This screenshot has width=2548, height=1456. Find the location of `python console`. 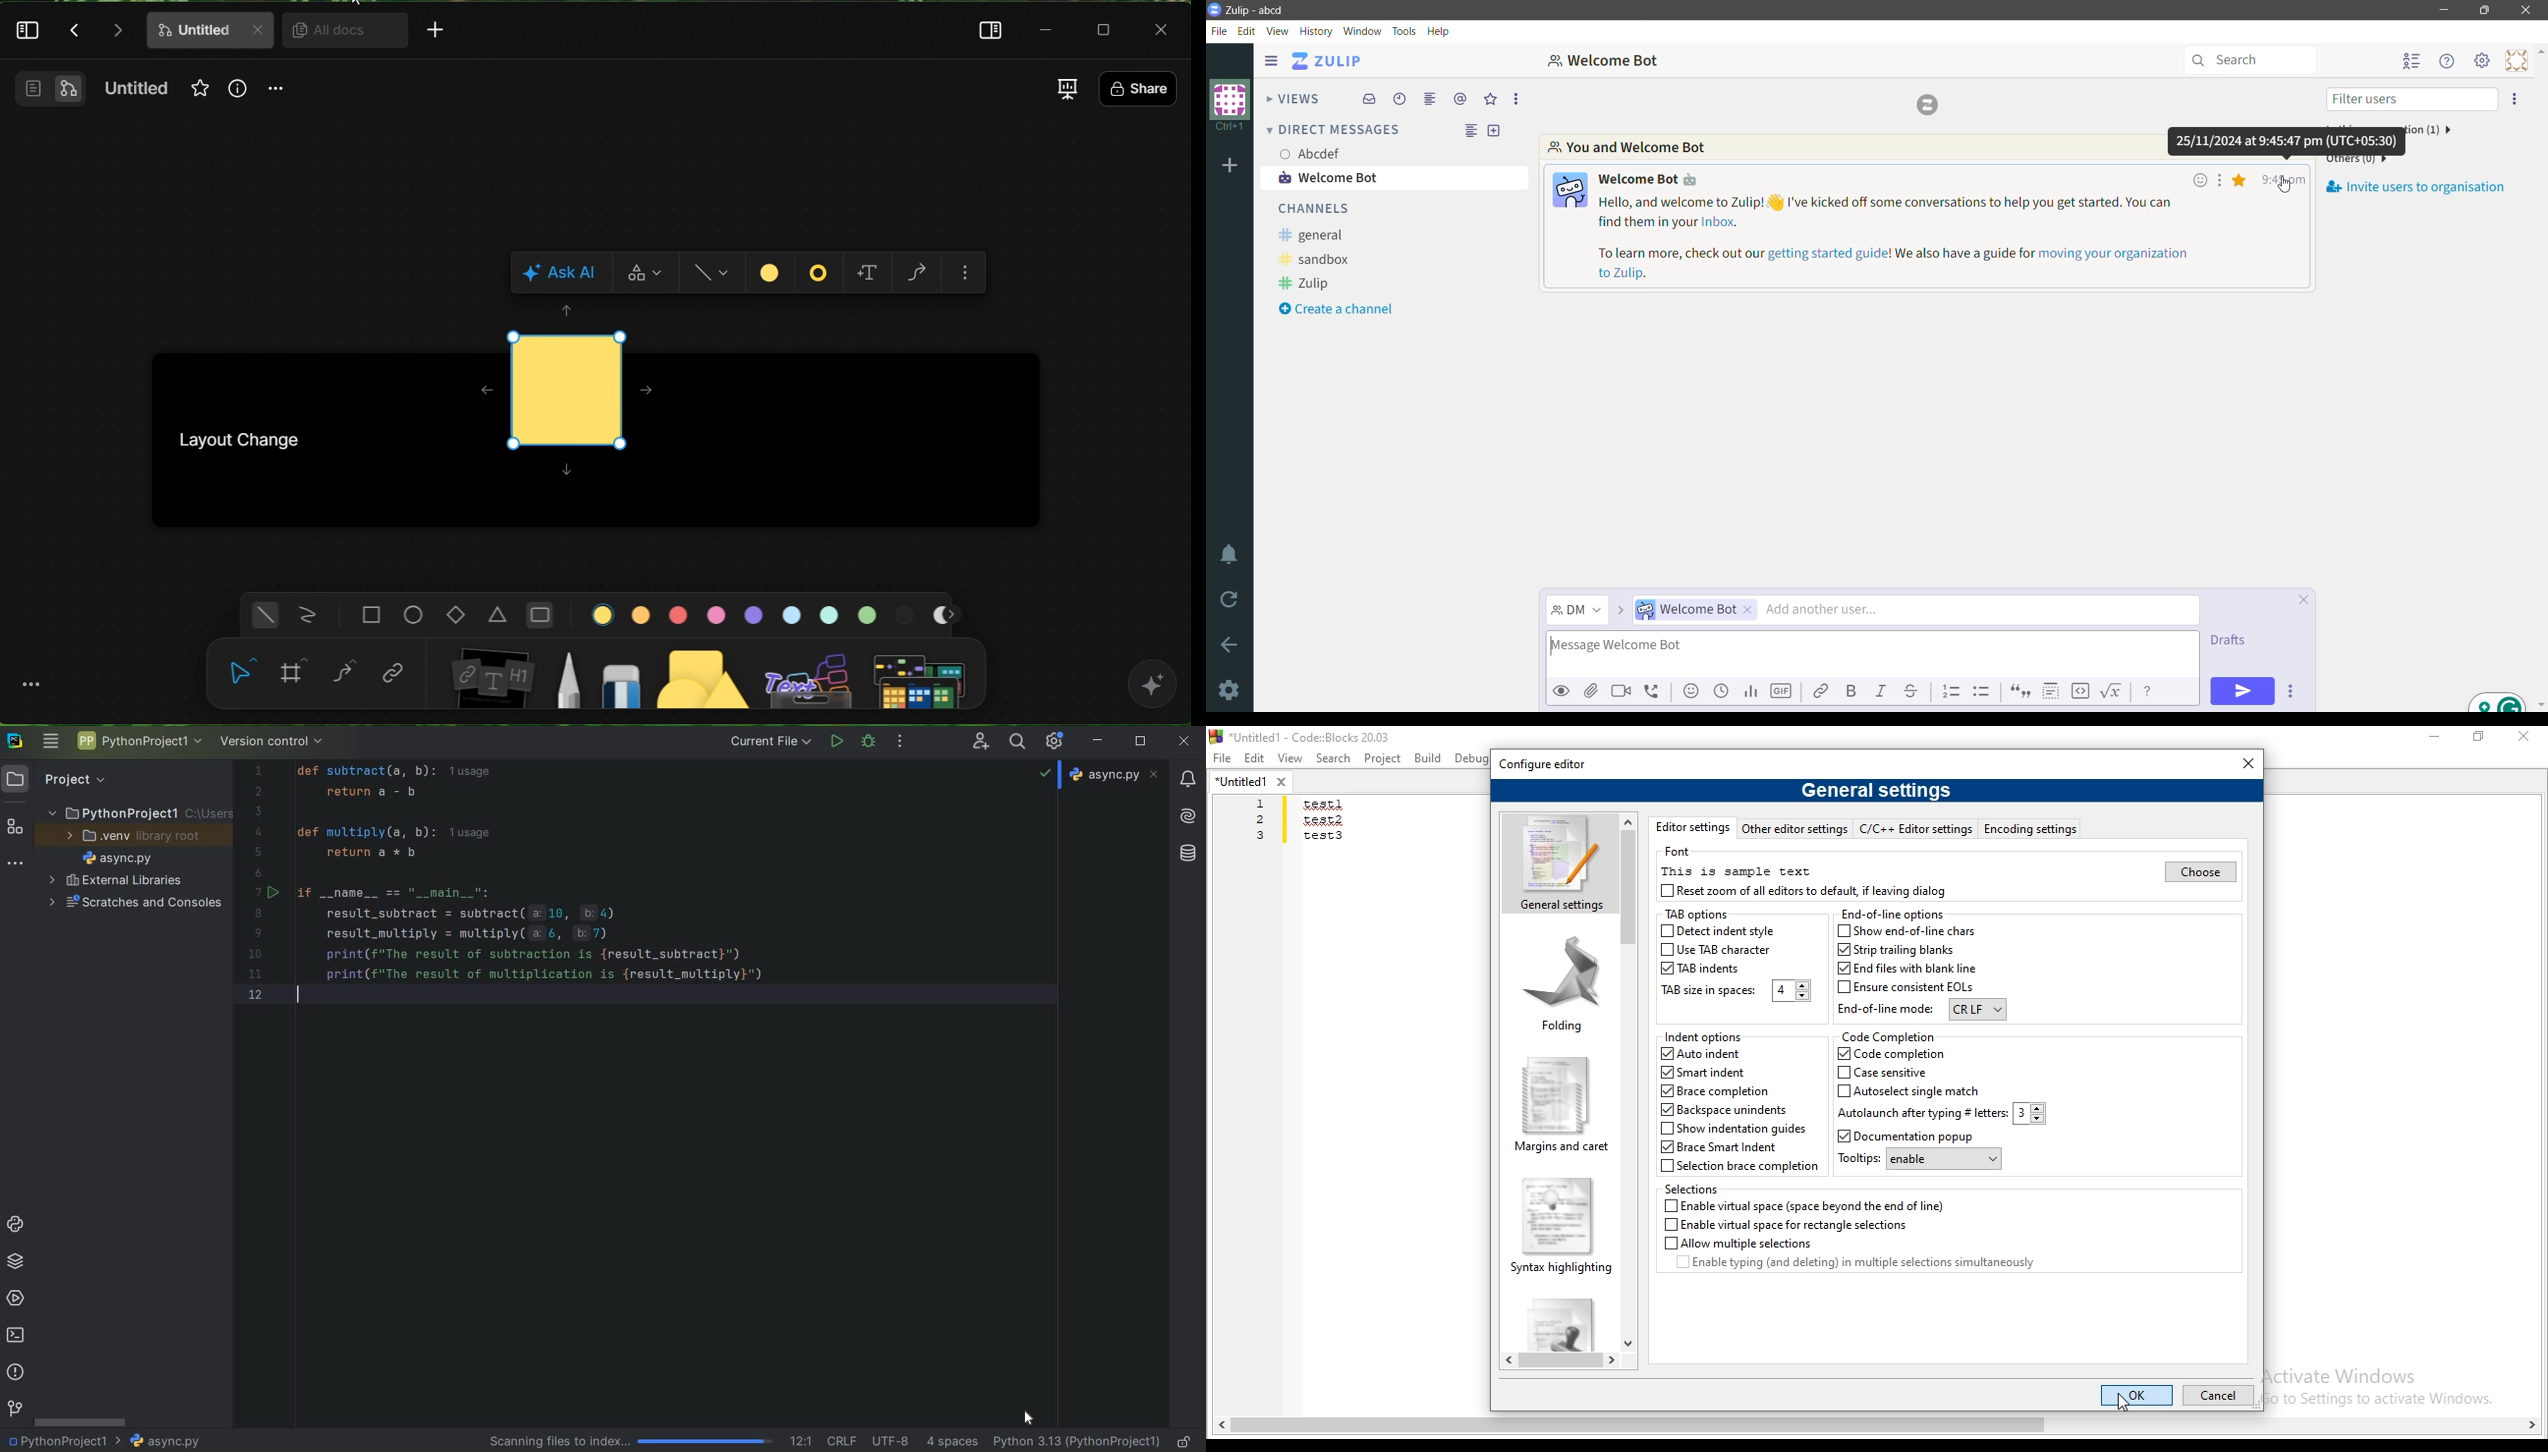

python console is located at coordinates (16, 1226).